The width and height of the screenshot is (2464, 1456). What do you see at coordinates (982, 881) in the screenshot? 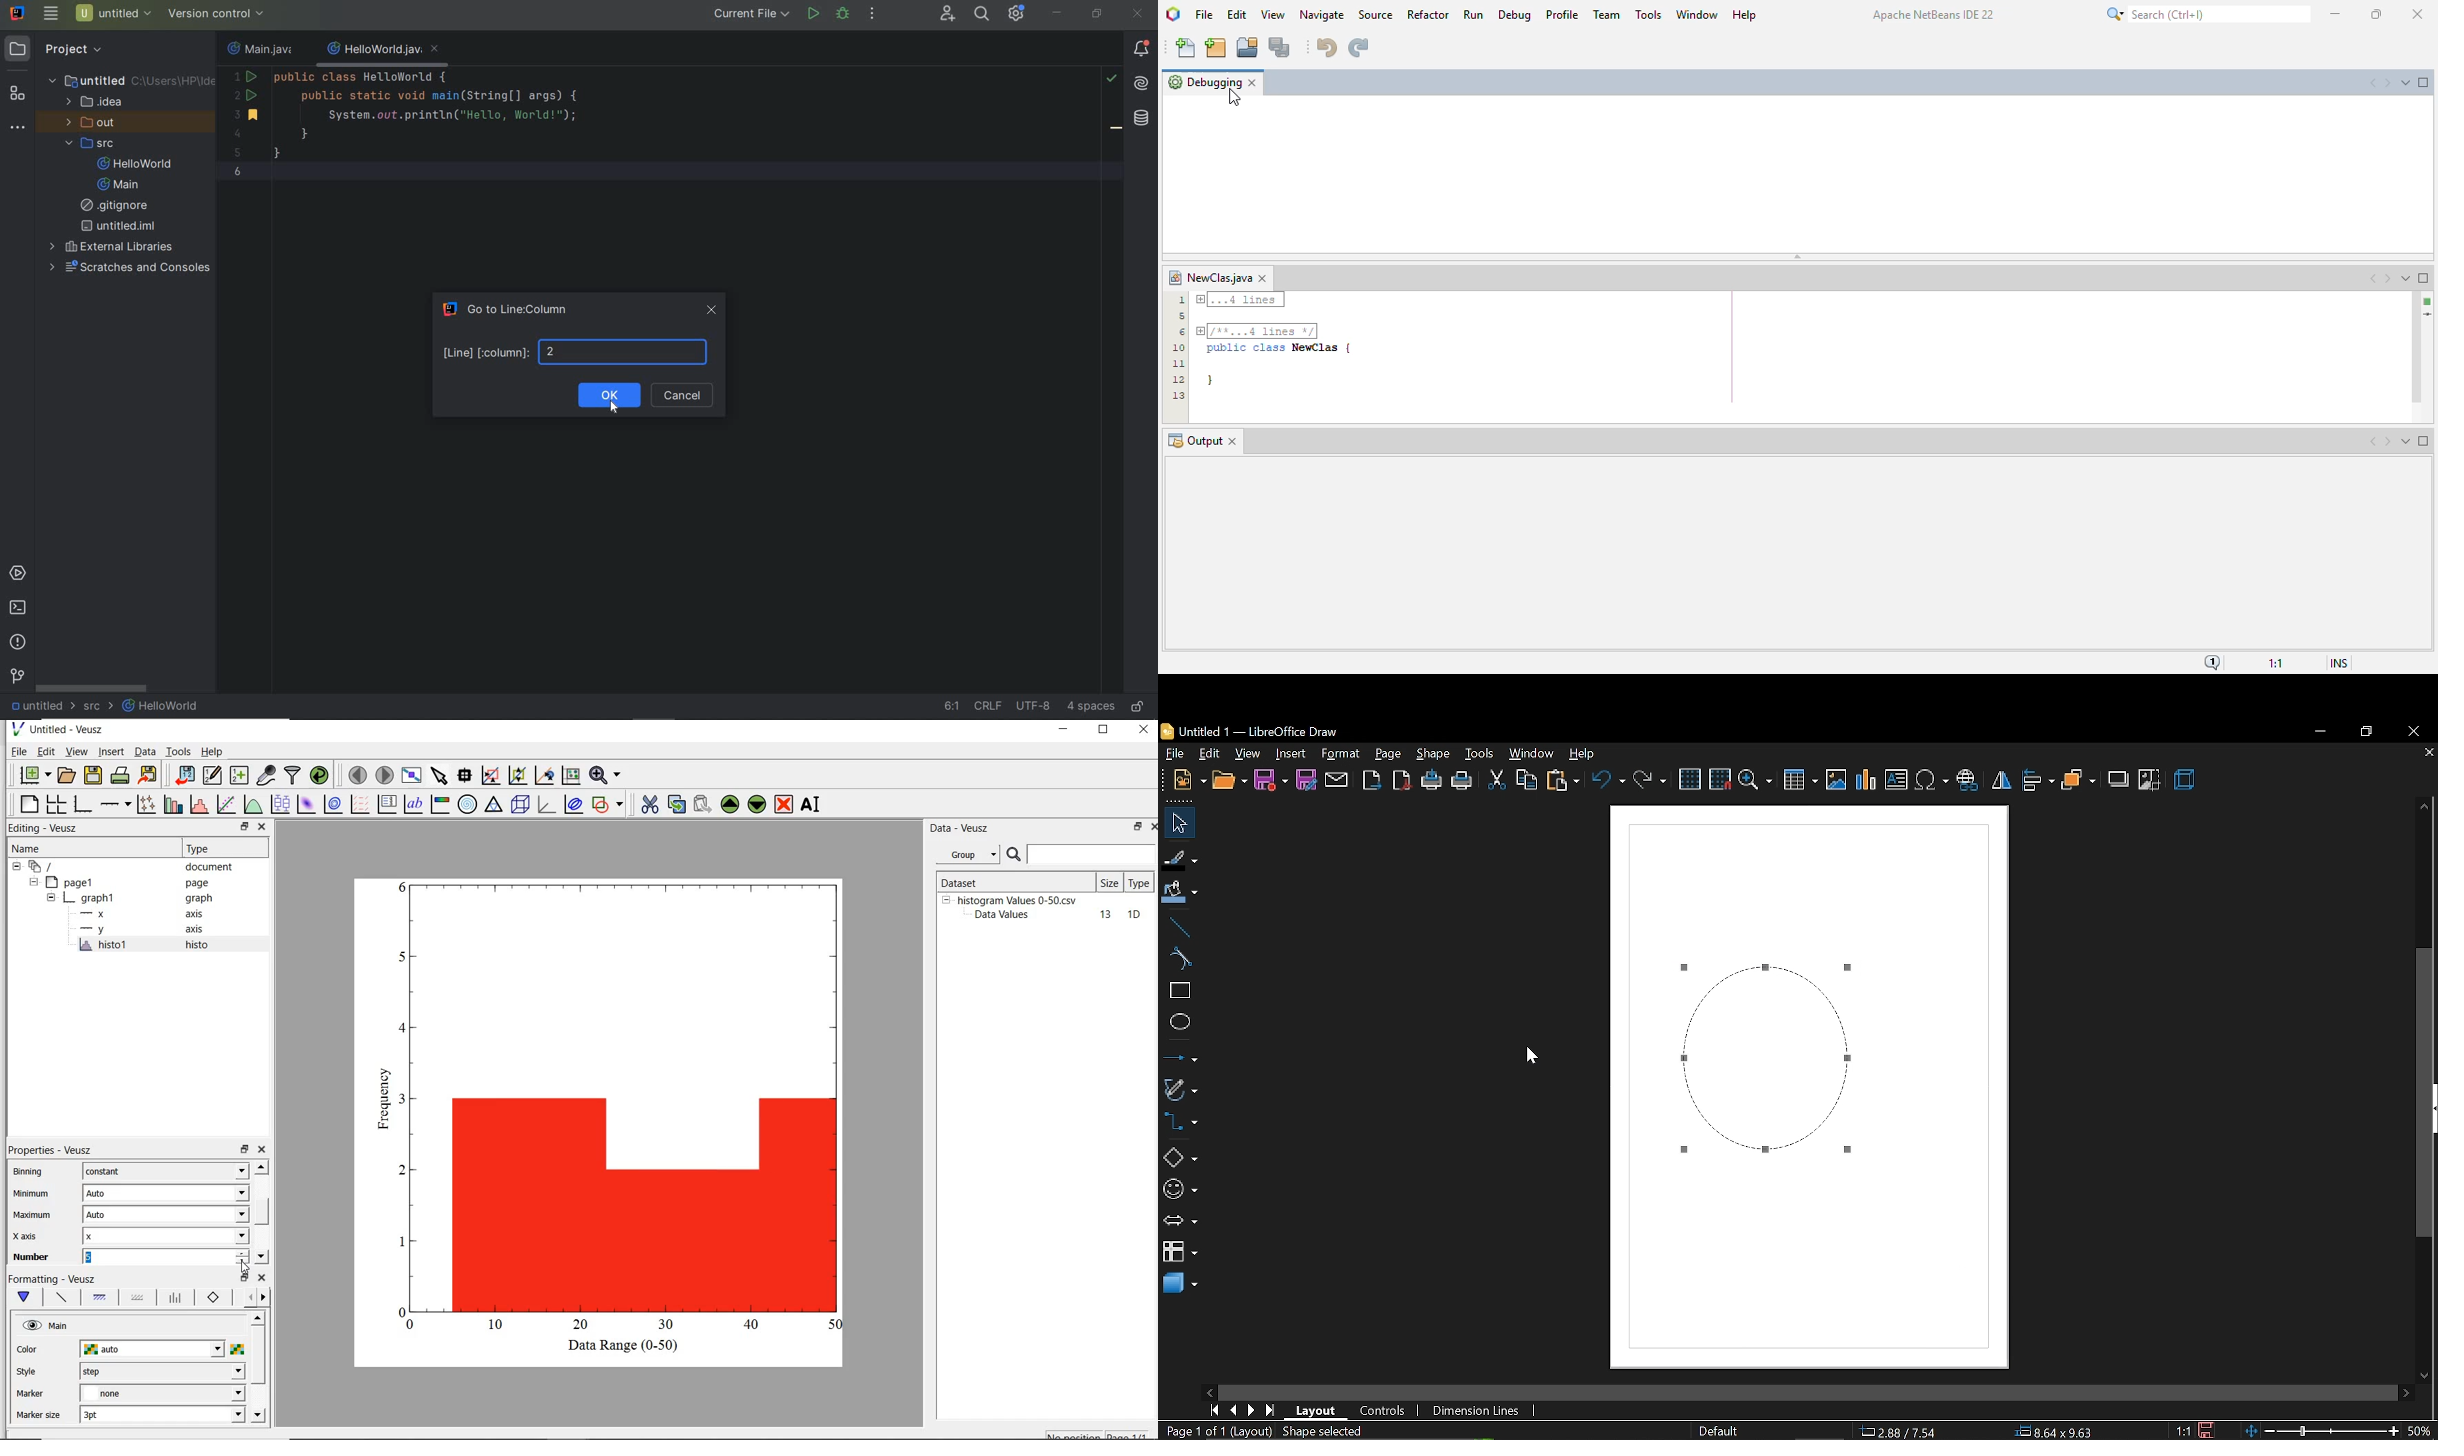
I see `Dataset` at bounding box center [982, 881].